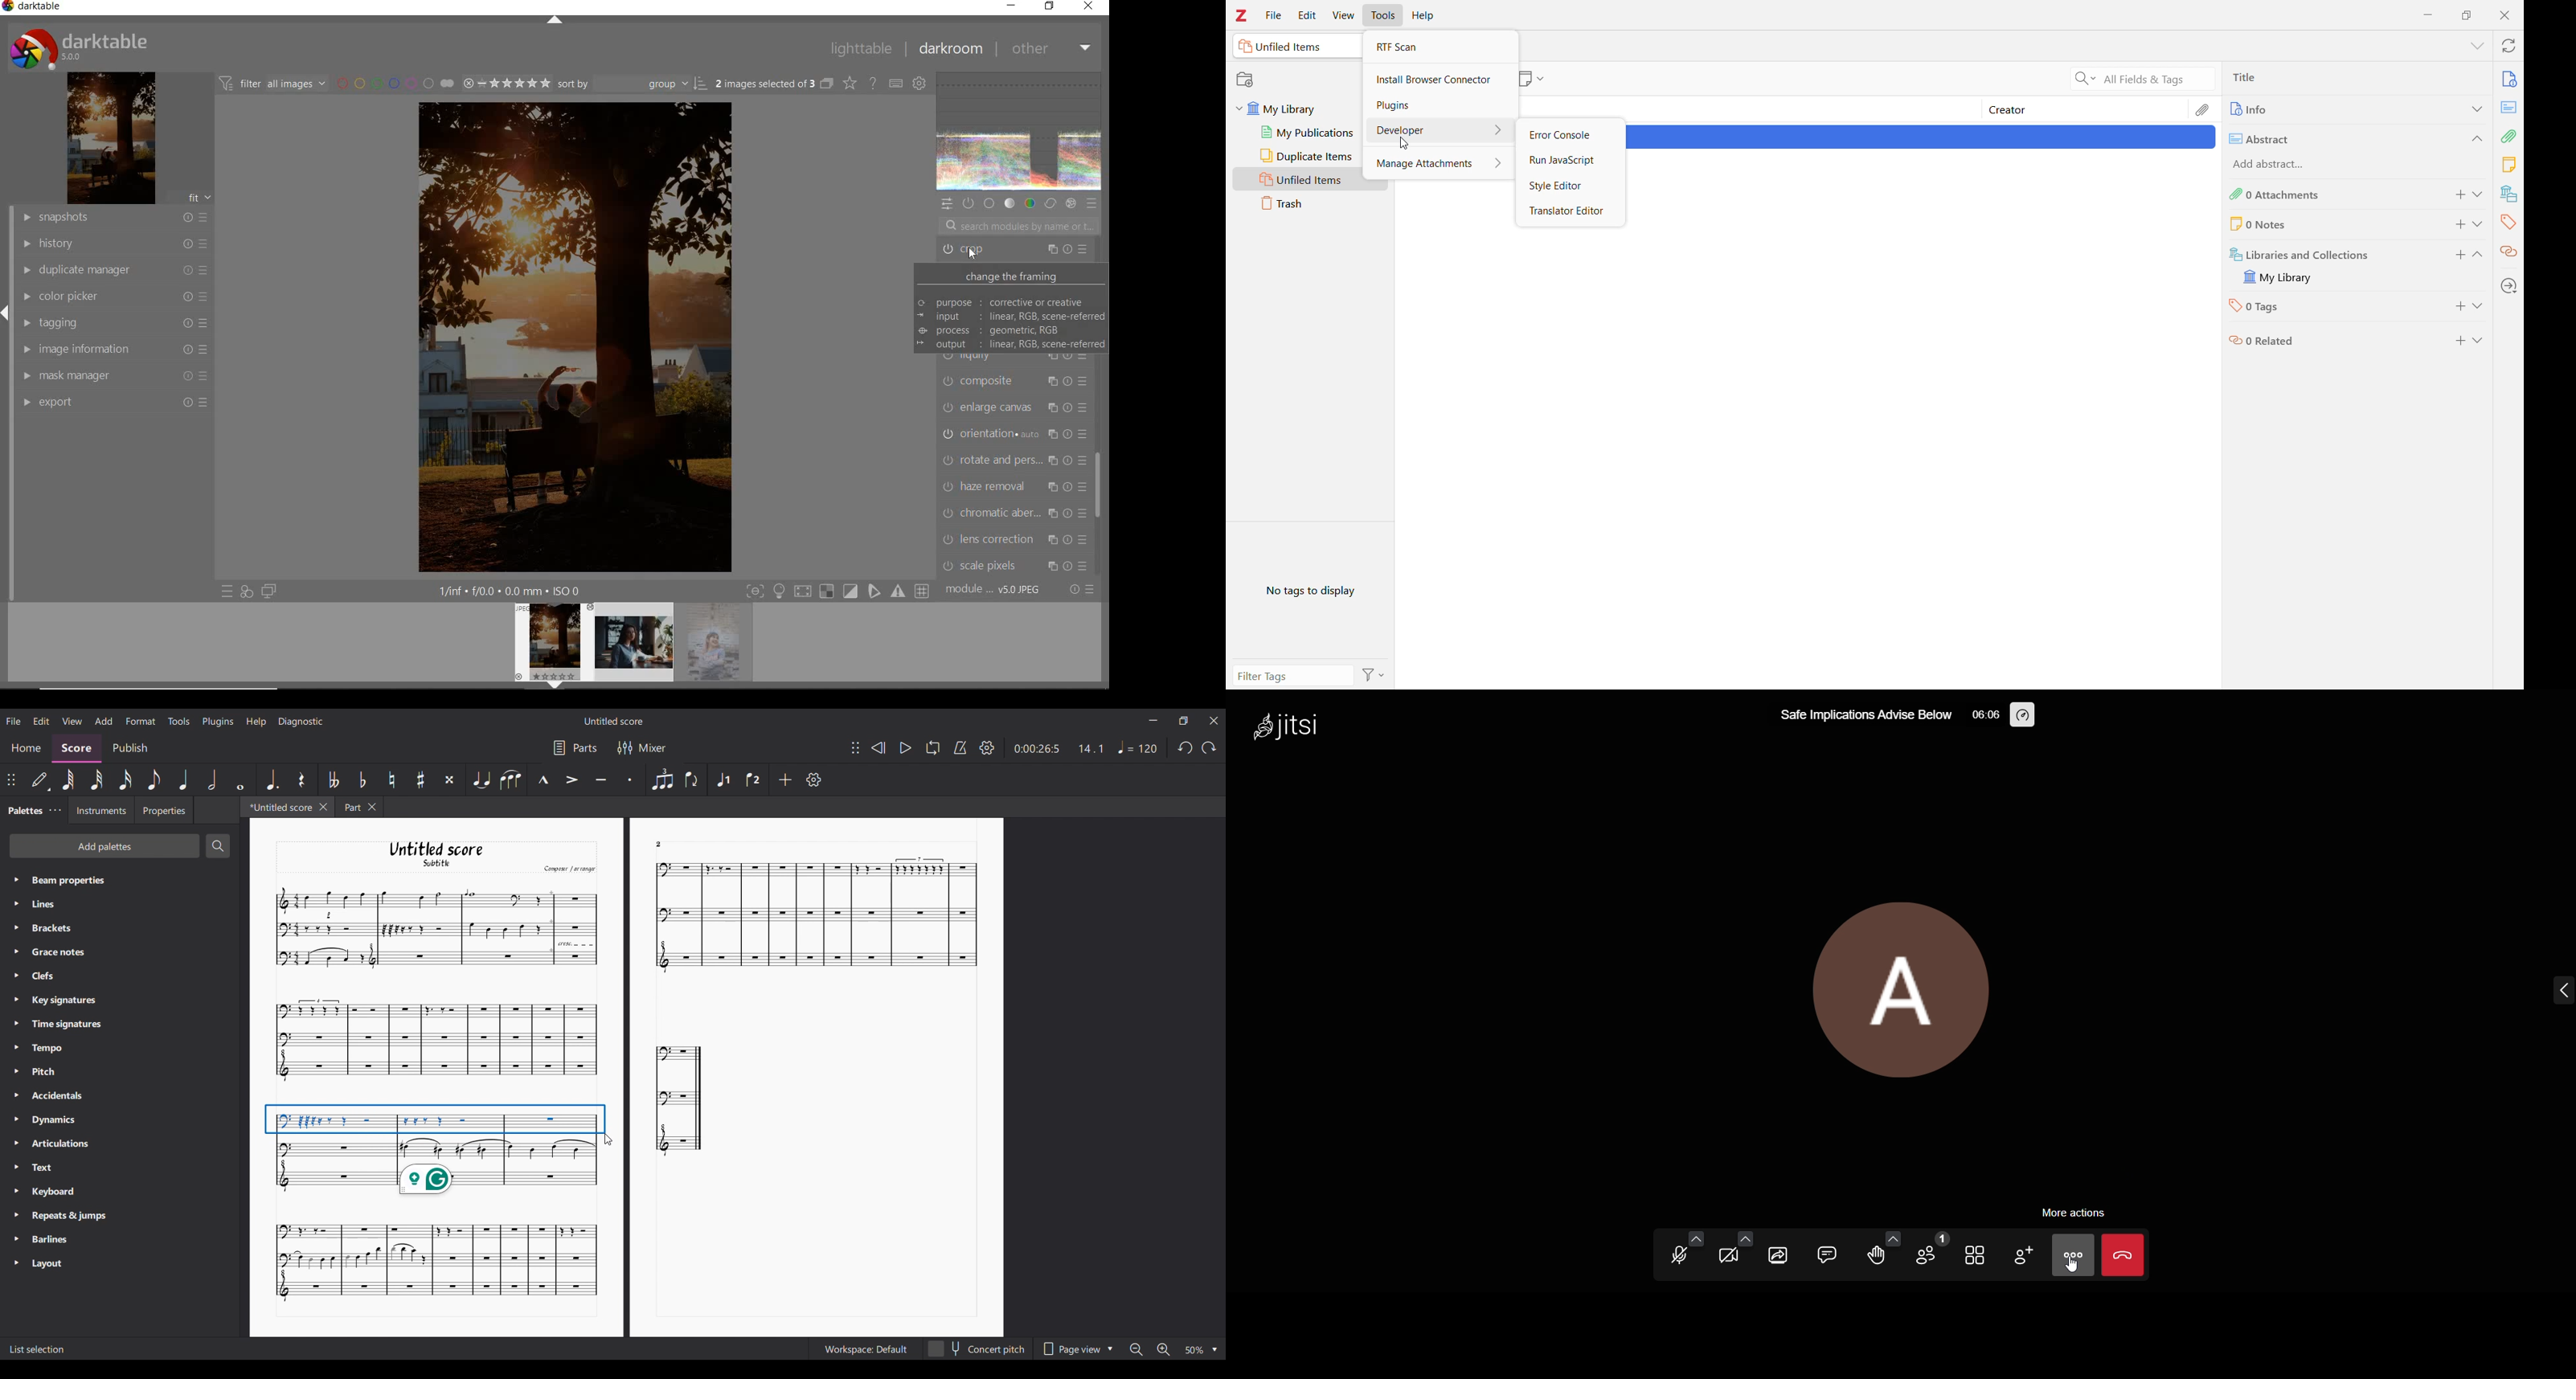  I want to click on > Articulations, so click(55, 1147).